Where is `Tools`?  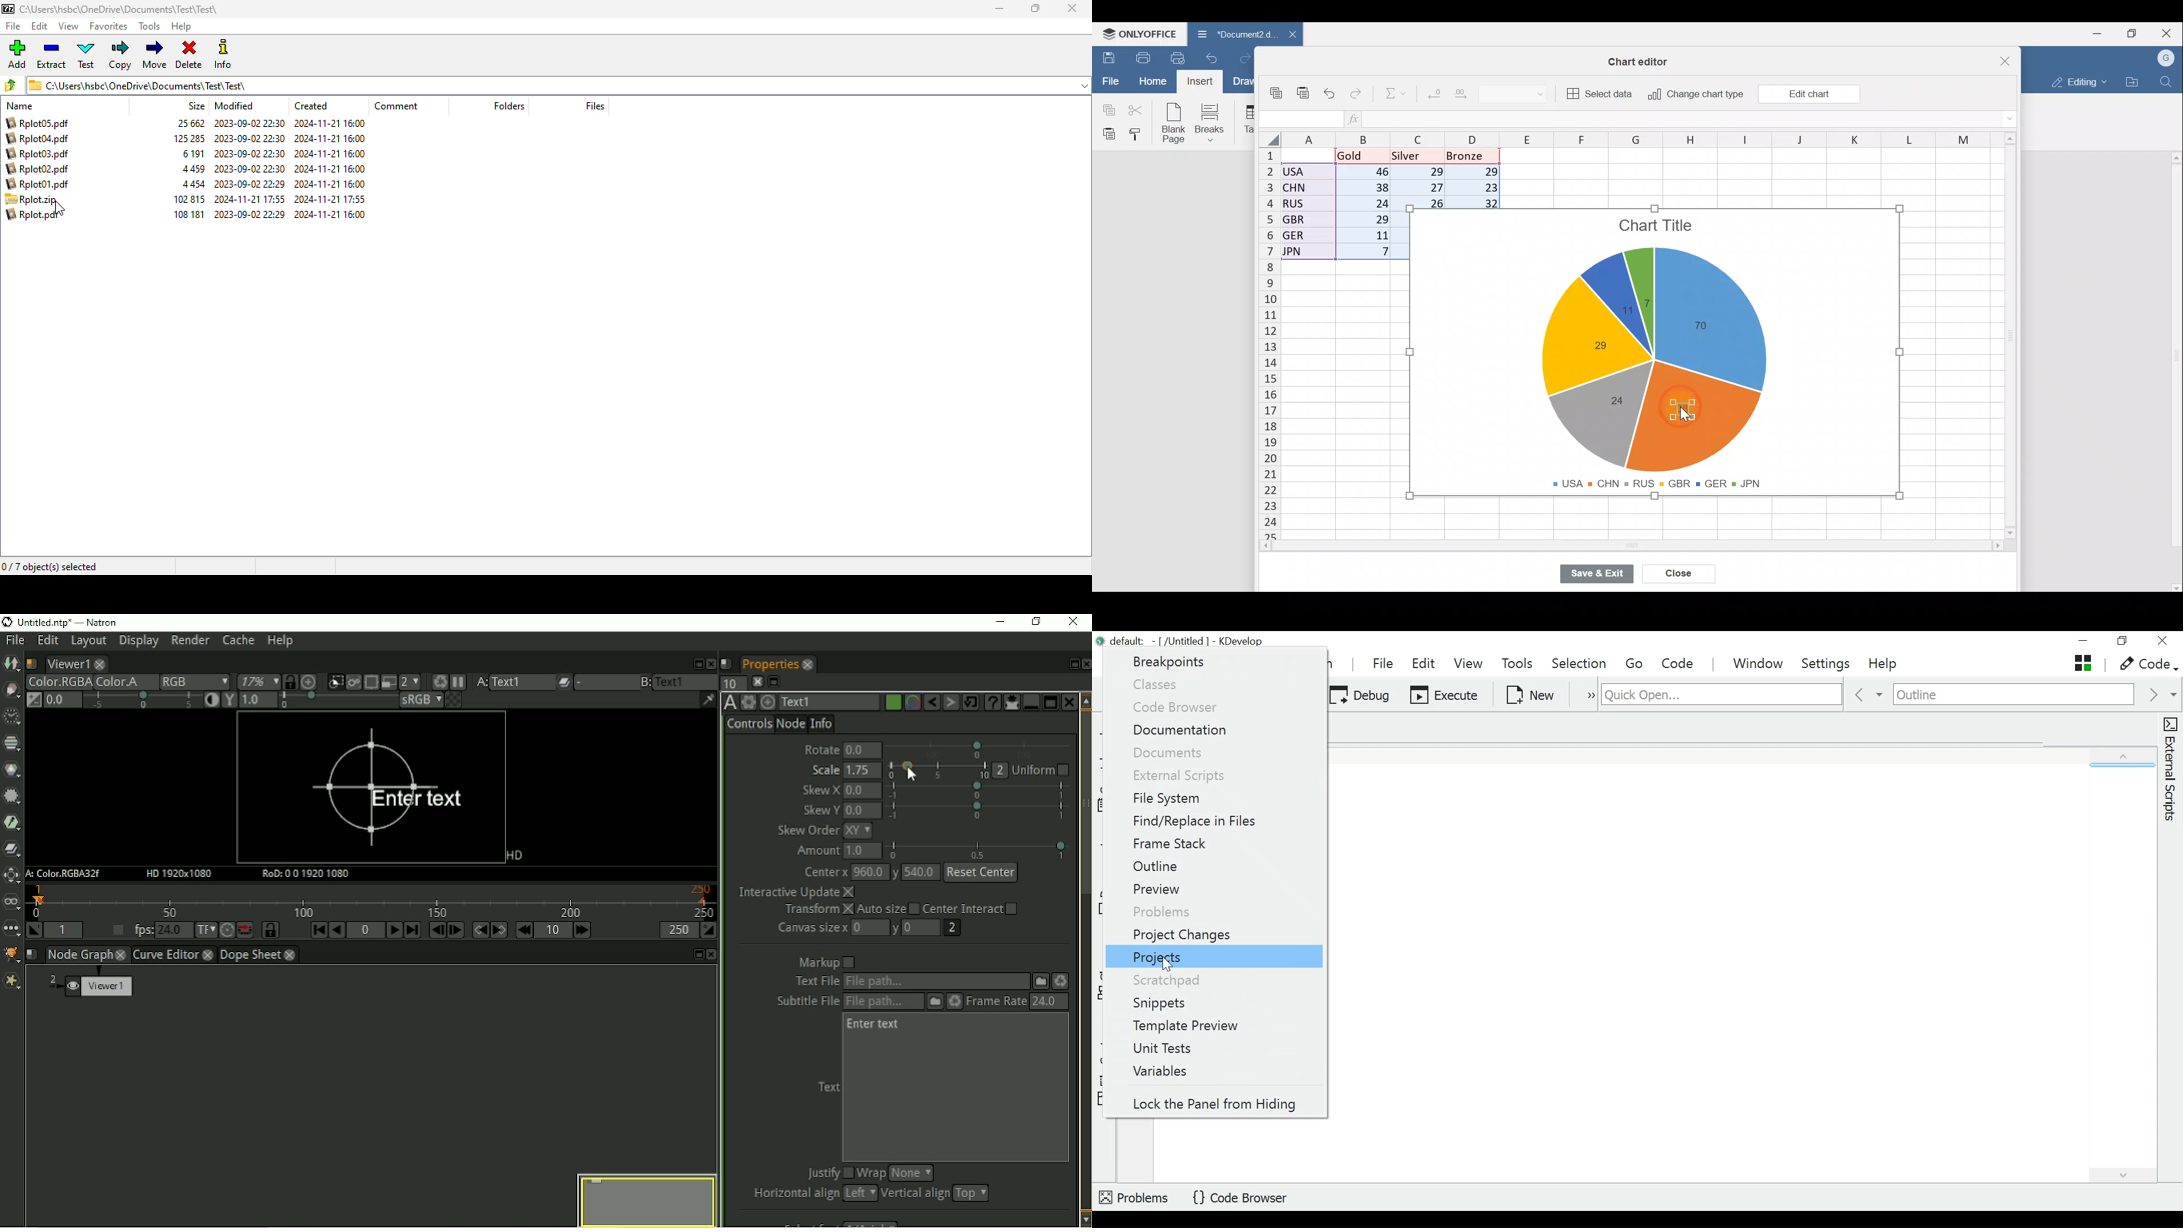
Tools is located at coordinates (1517, 664).